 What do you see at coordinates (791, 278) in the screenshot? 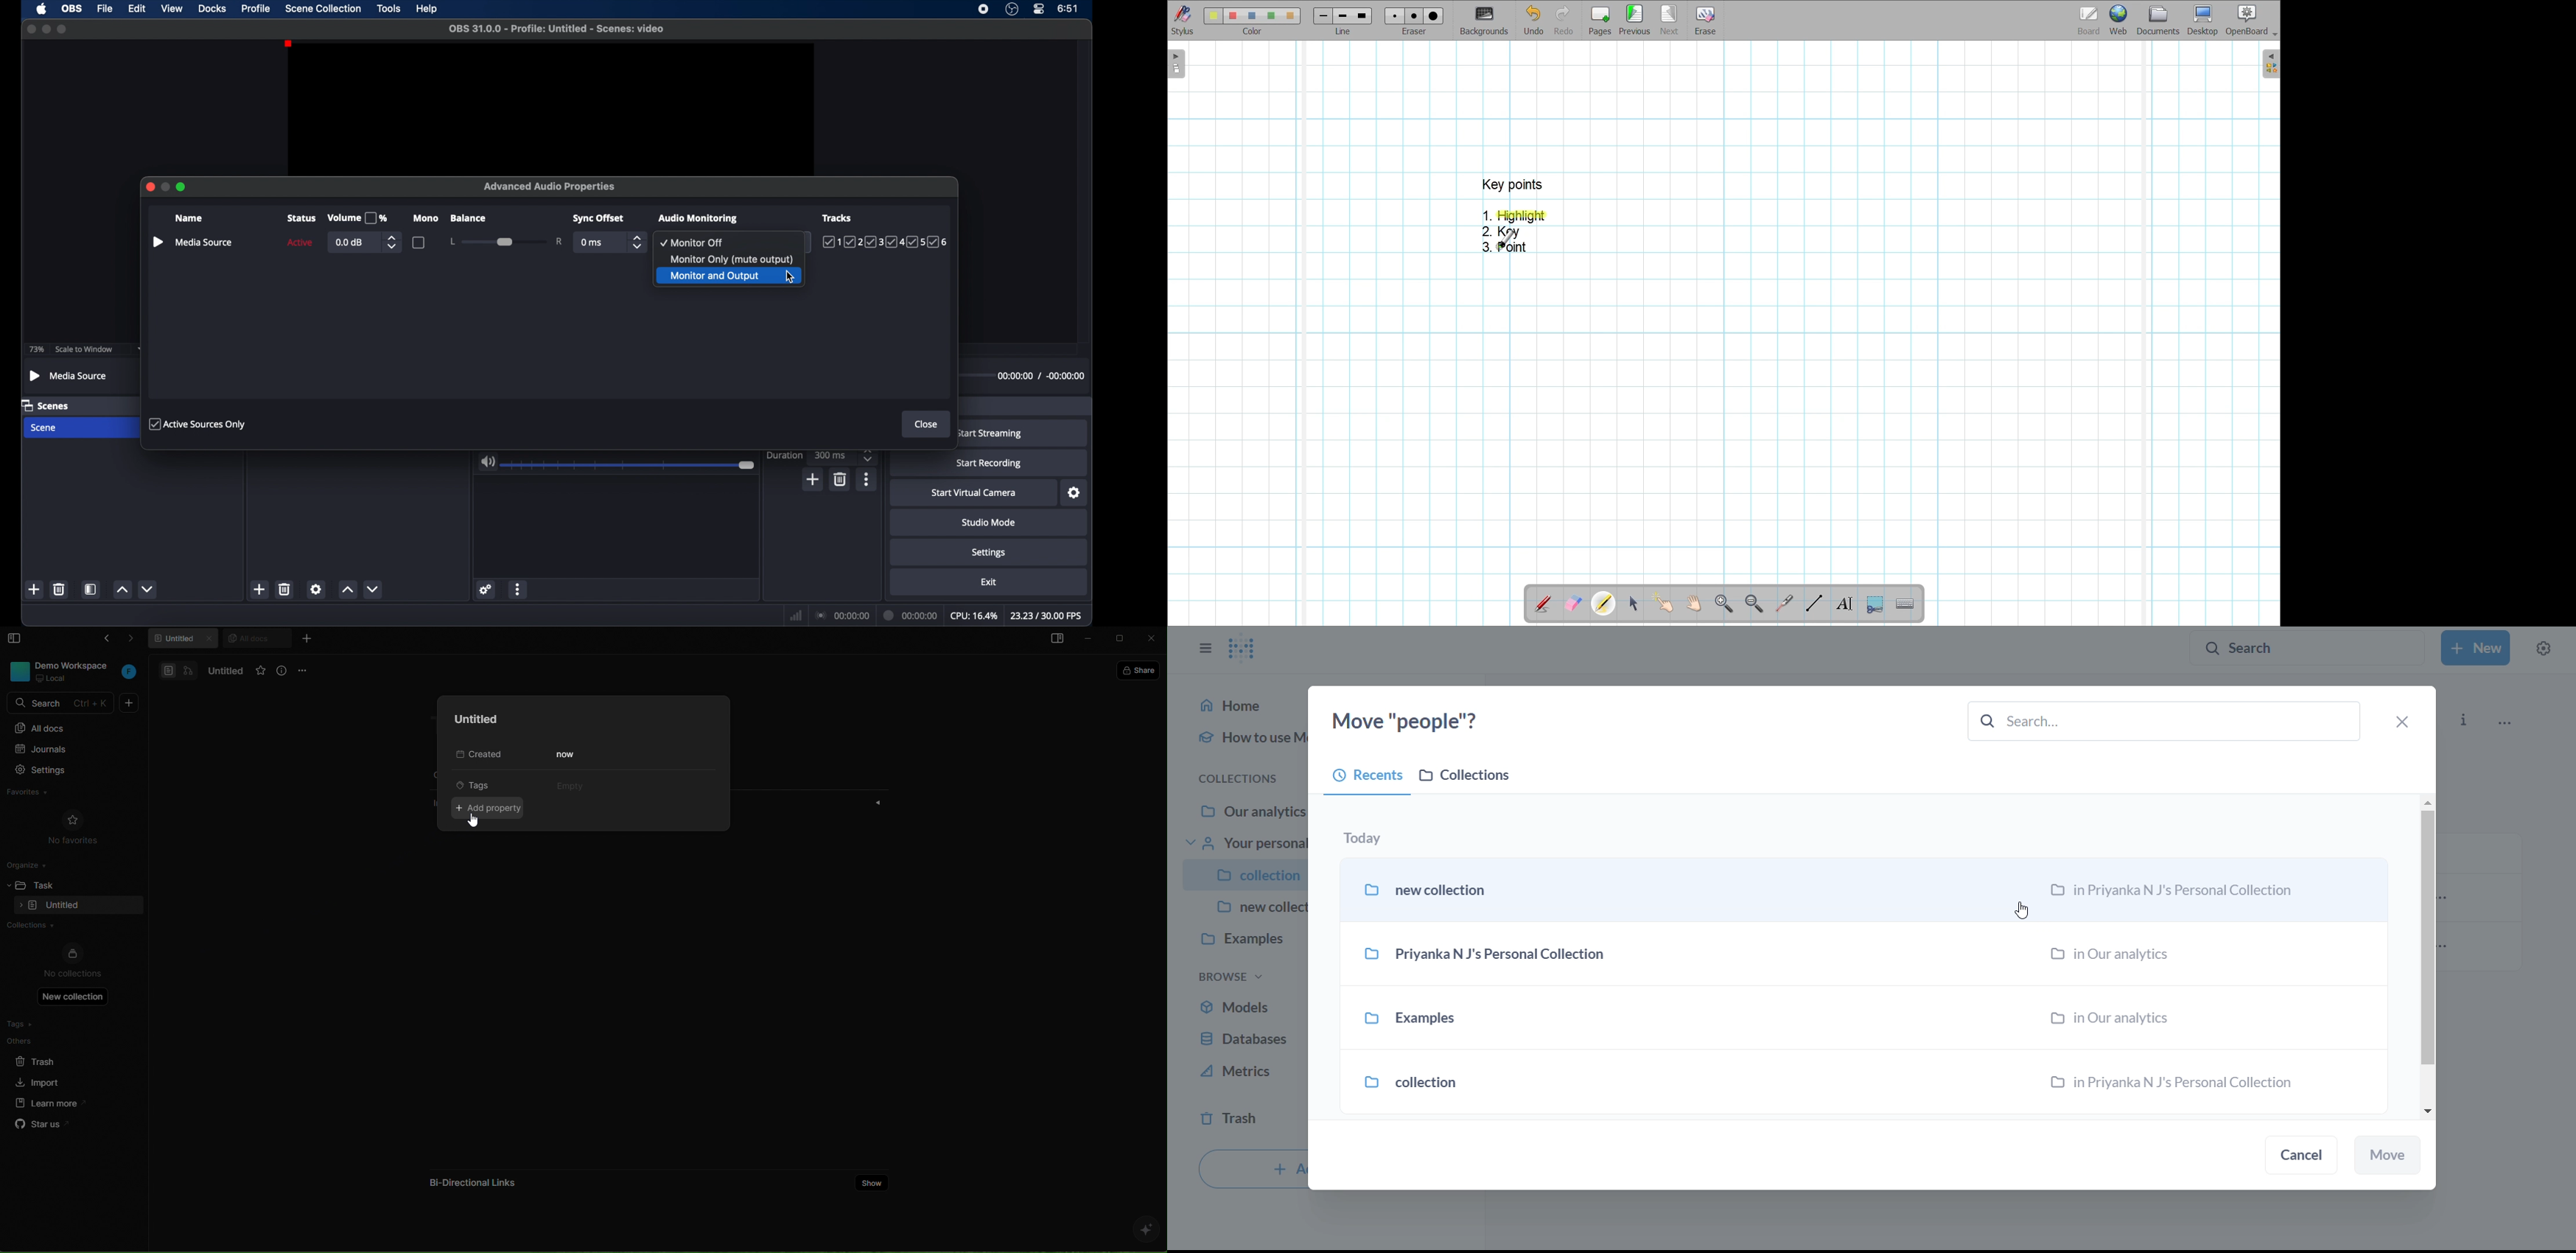
I see `cursor` at bounding box center [791, 278].